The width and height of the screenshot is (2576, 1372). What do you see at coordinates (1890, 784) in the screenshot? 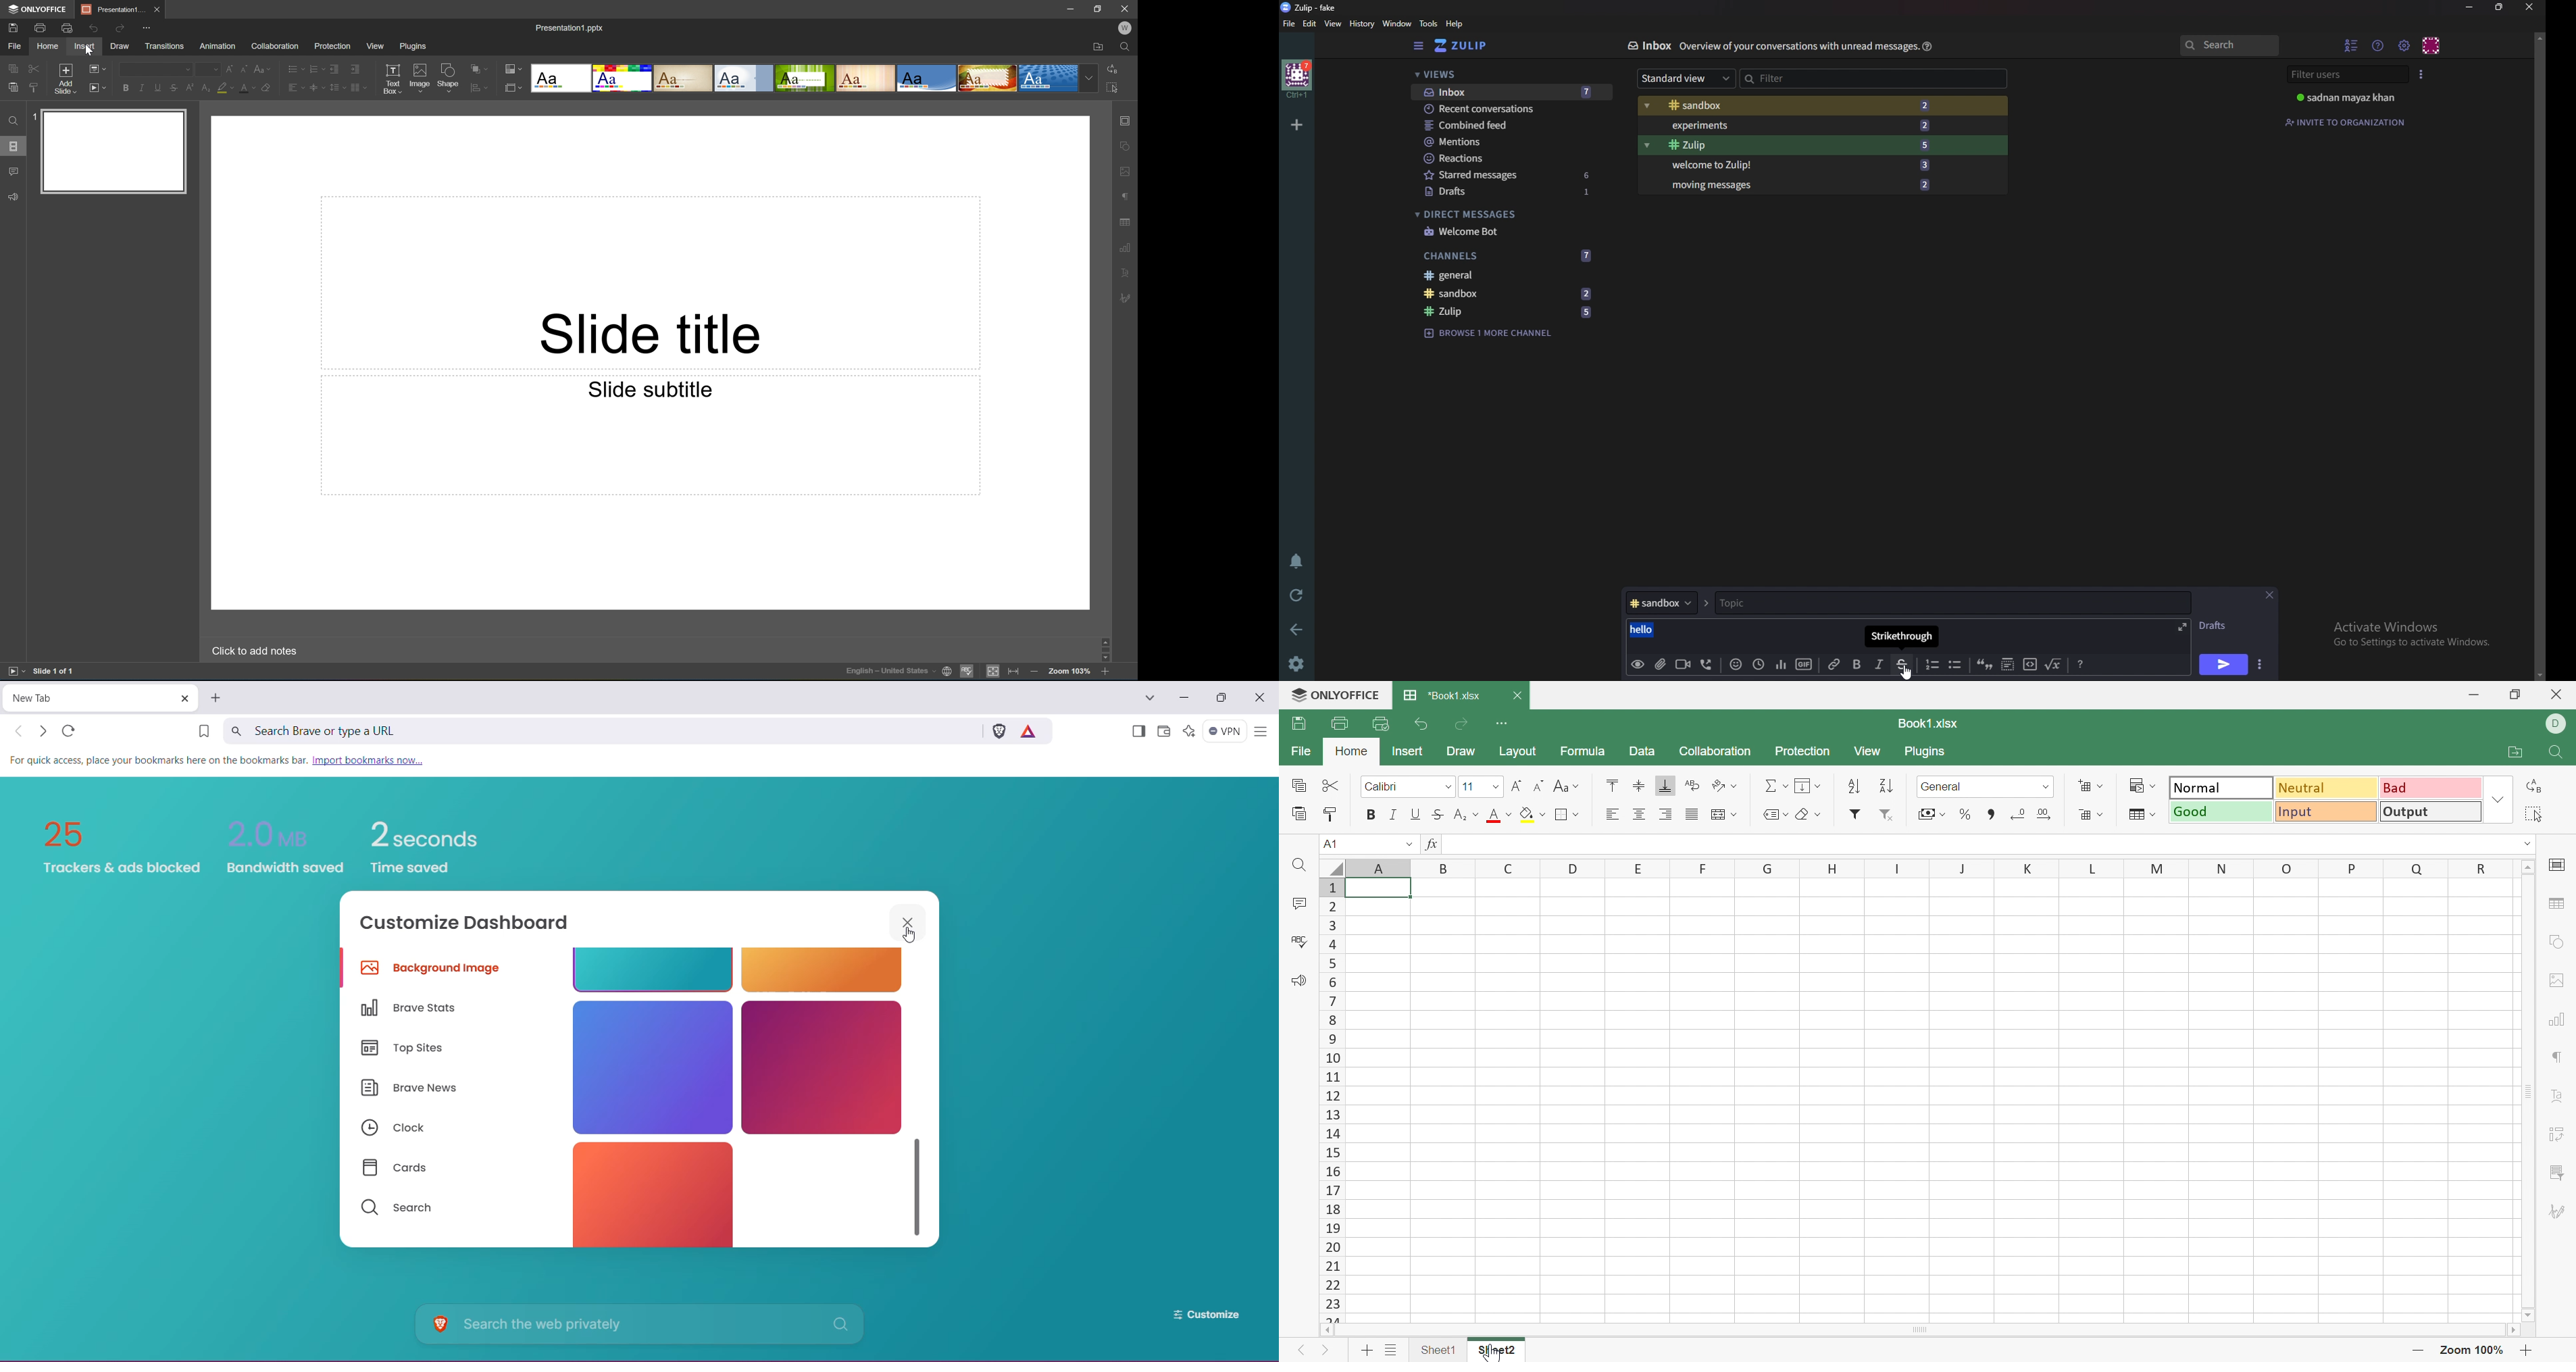
I see `Descending order` at bounding box center [1890, 784].